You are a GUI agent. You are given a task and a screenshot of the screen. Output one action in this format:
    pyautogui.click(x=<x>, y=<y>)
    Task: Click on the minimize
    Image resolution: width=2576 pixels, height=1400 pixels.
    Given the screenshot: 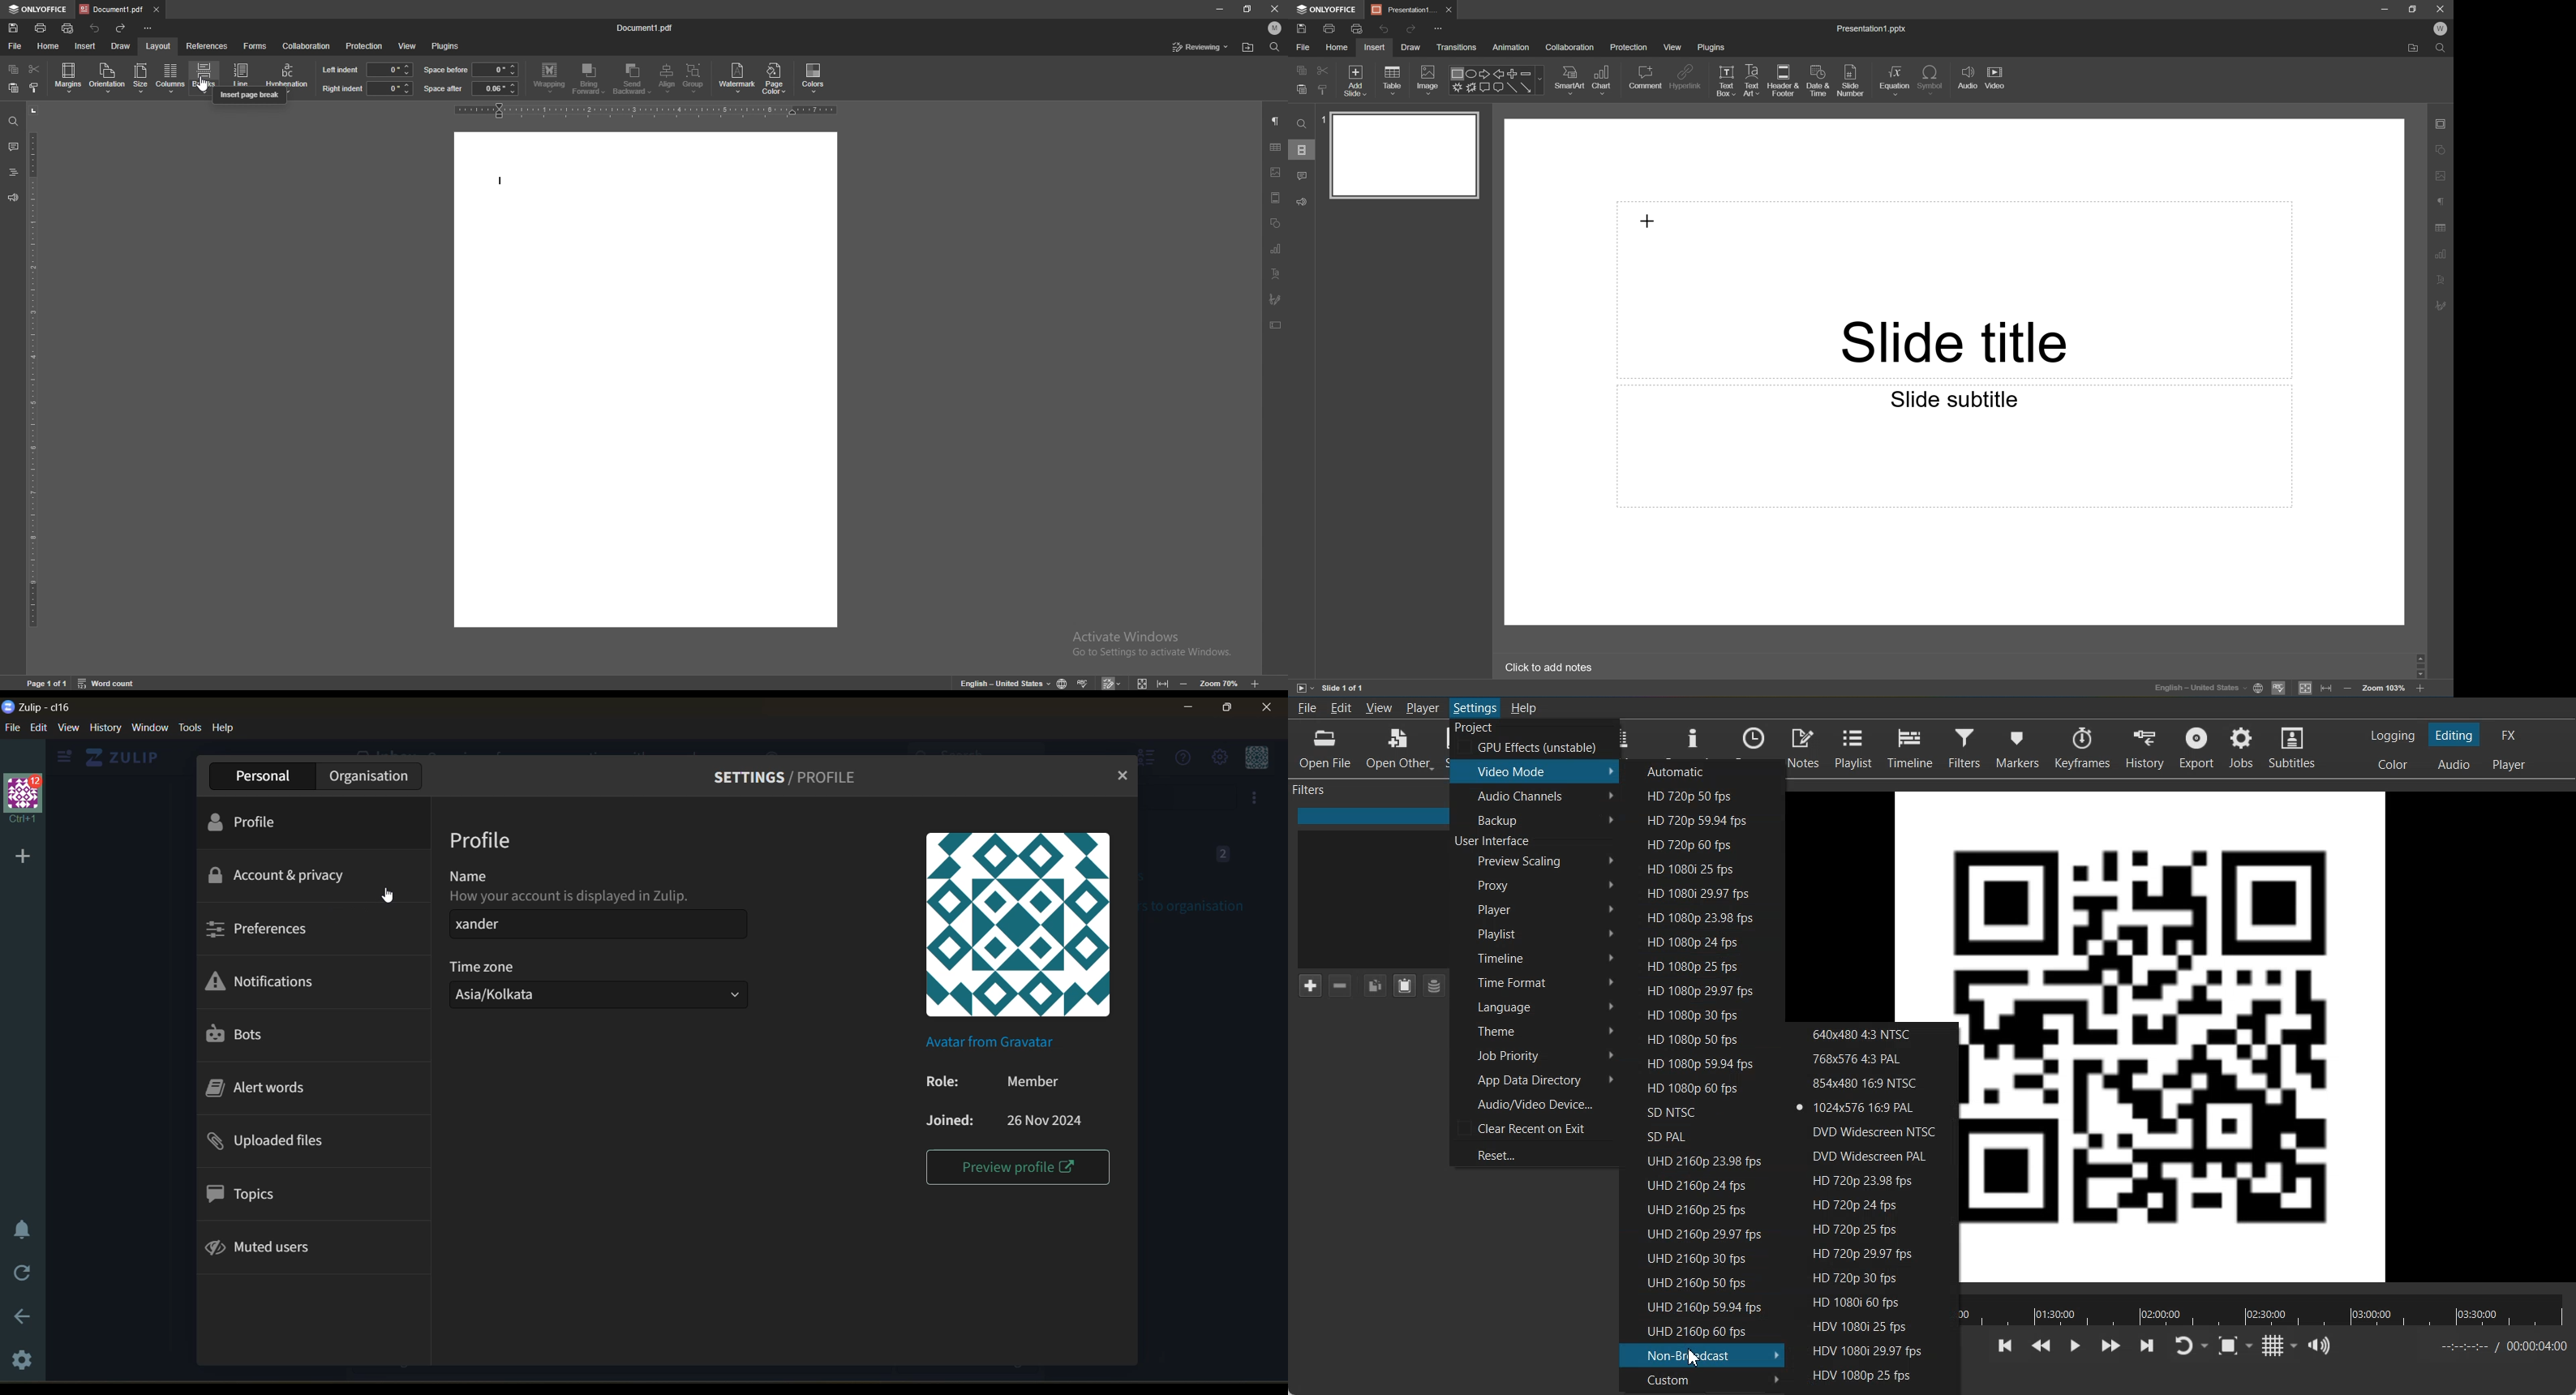 What is the action you would take?
    pyautogui.click(x=1190, y=710)
    